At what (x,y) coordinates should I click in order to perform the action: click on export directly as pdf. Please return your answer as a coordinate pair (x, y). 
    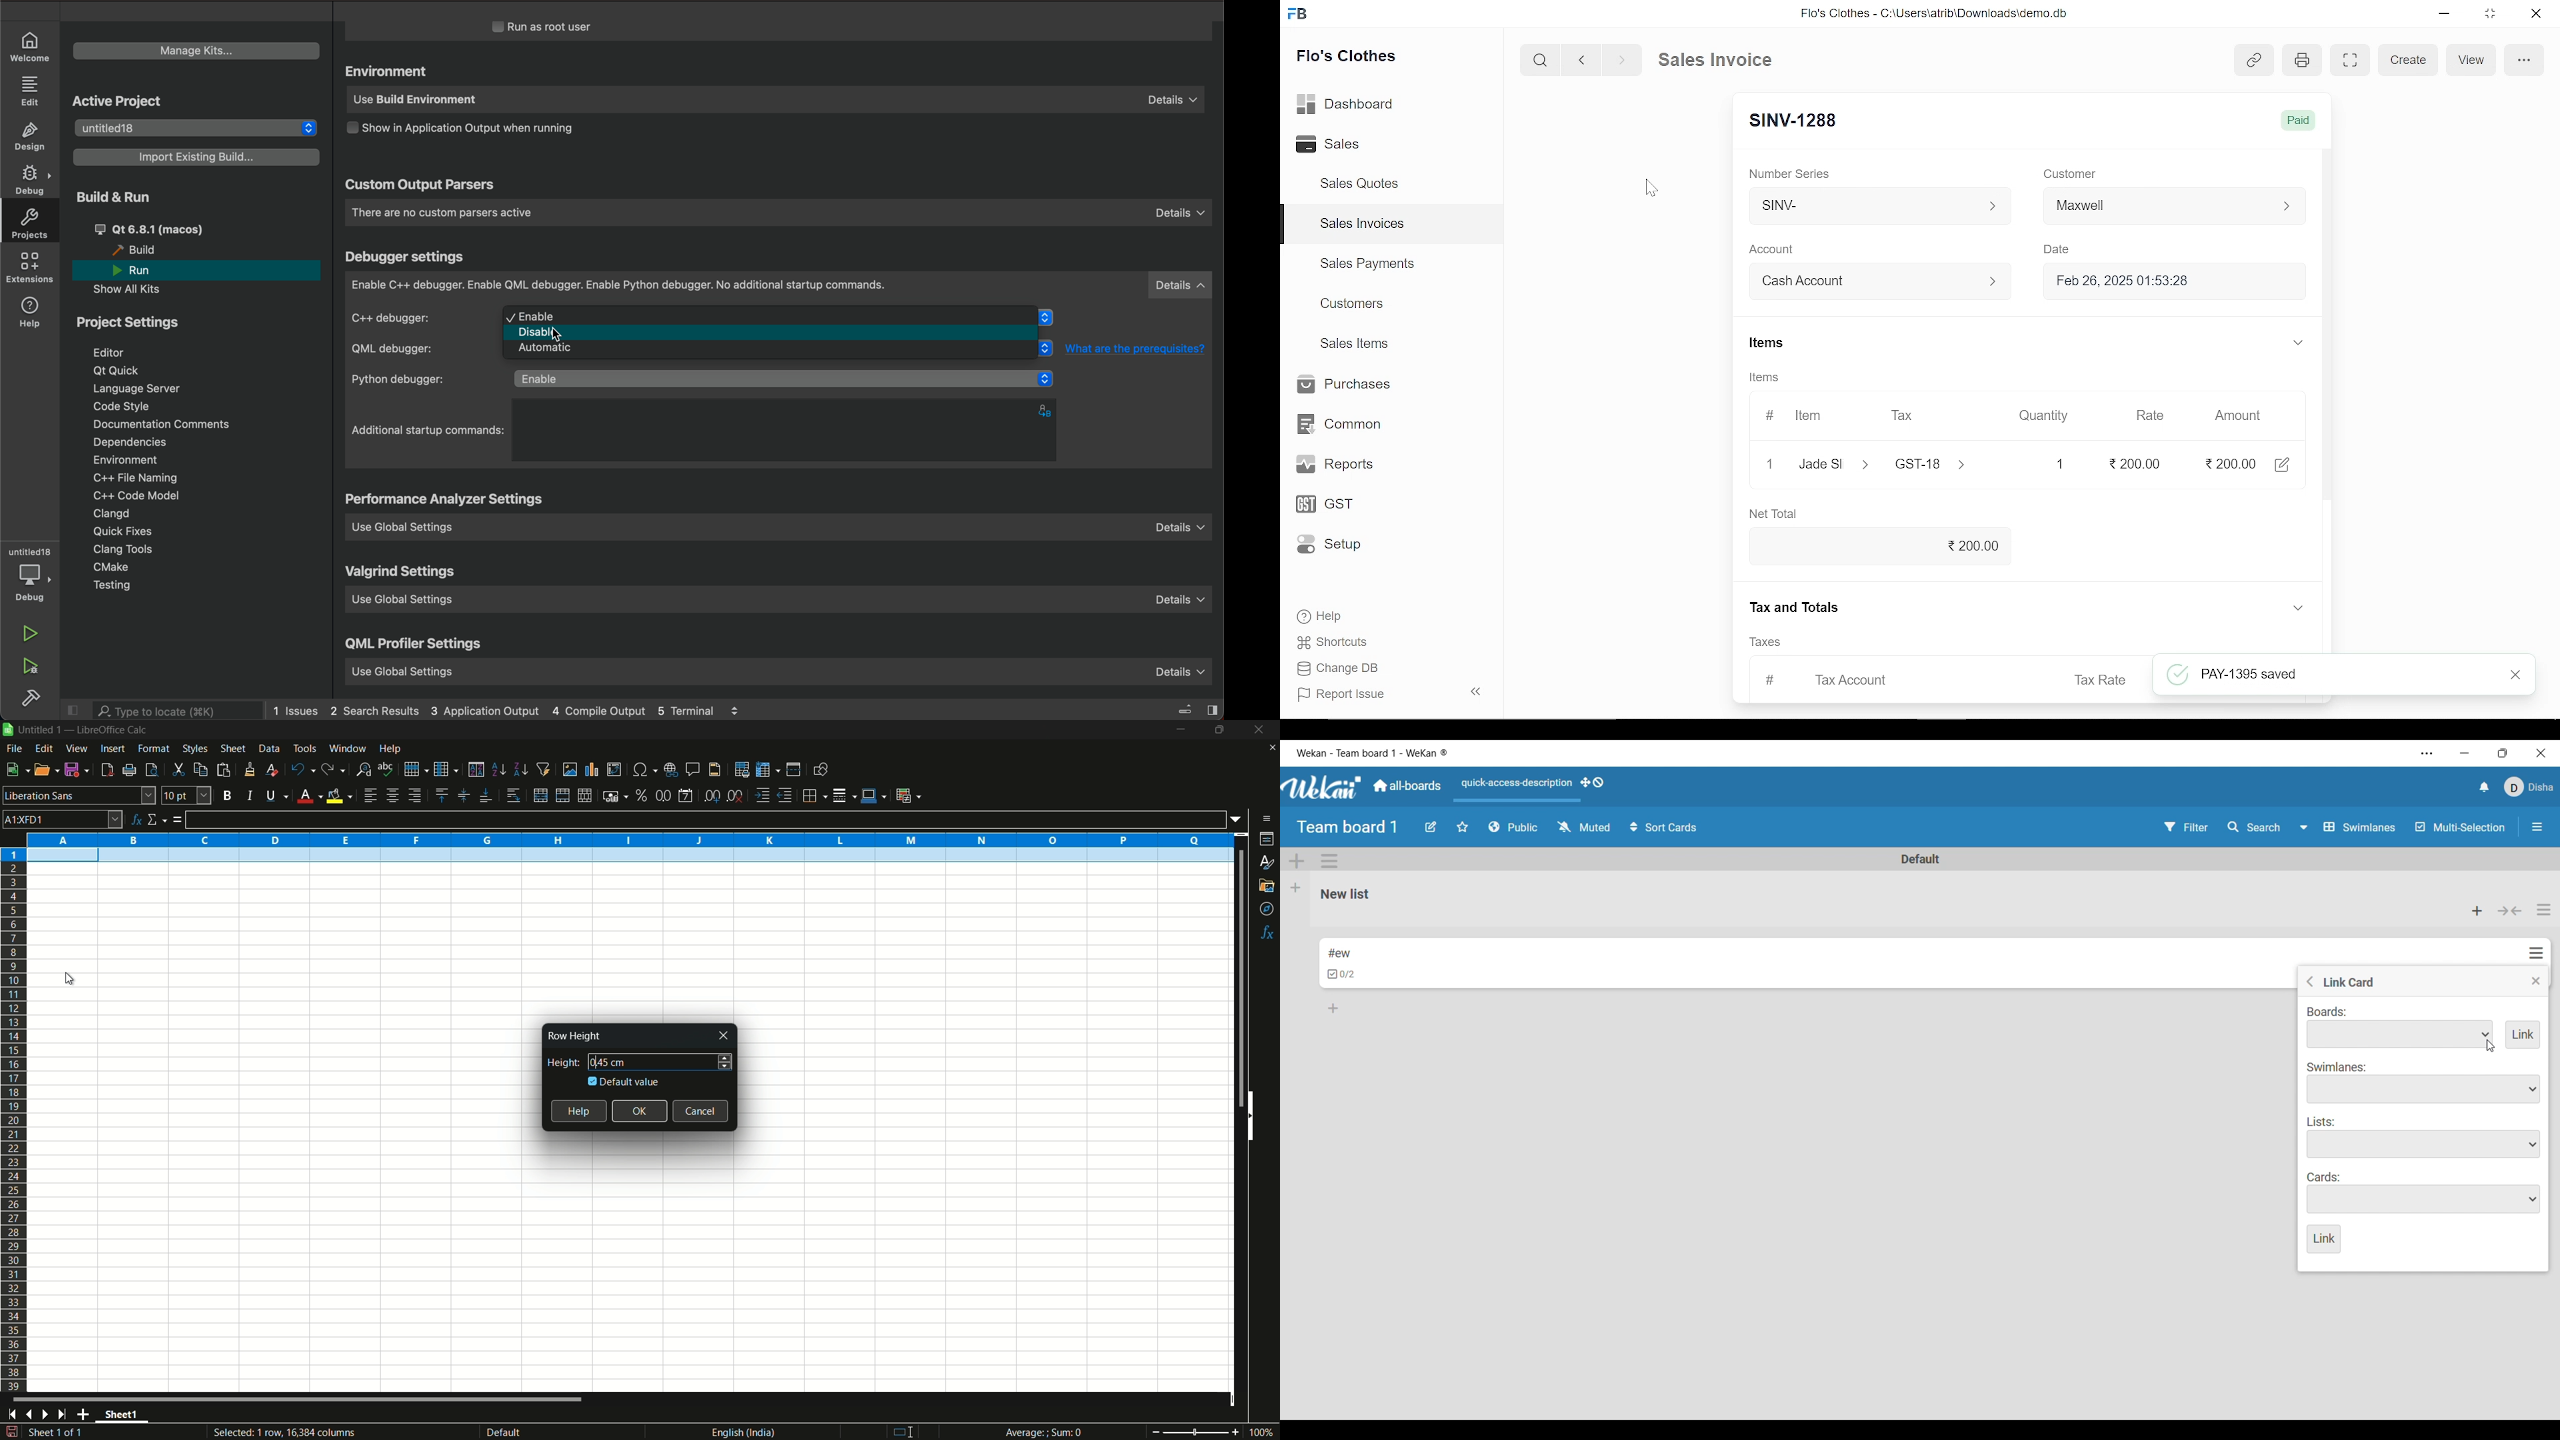
    Looking at the image, I should click on (107, 770).